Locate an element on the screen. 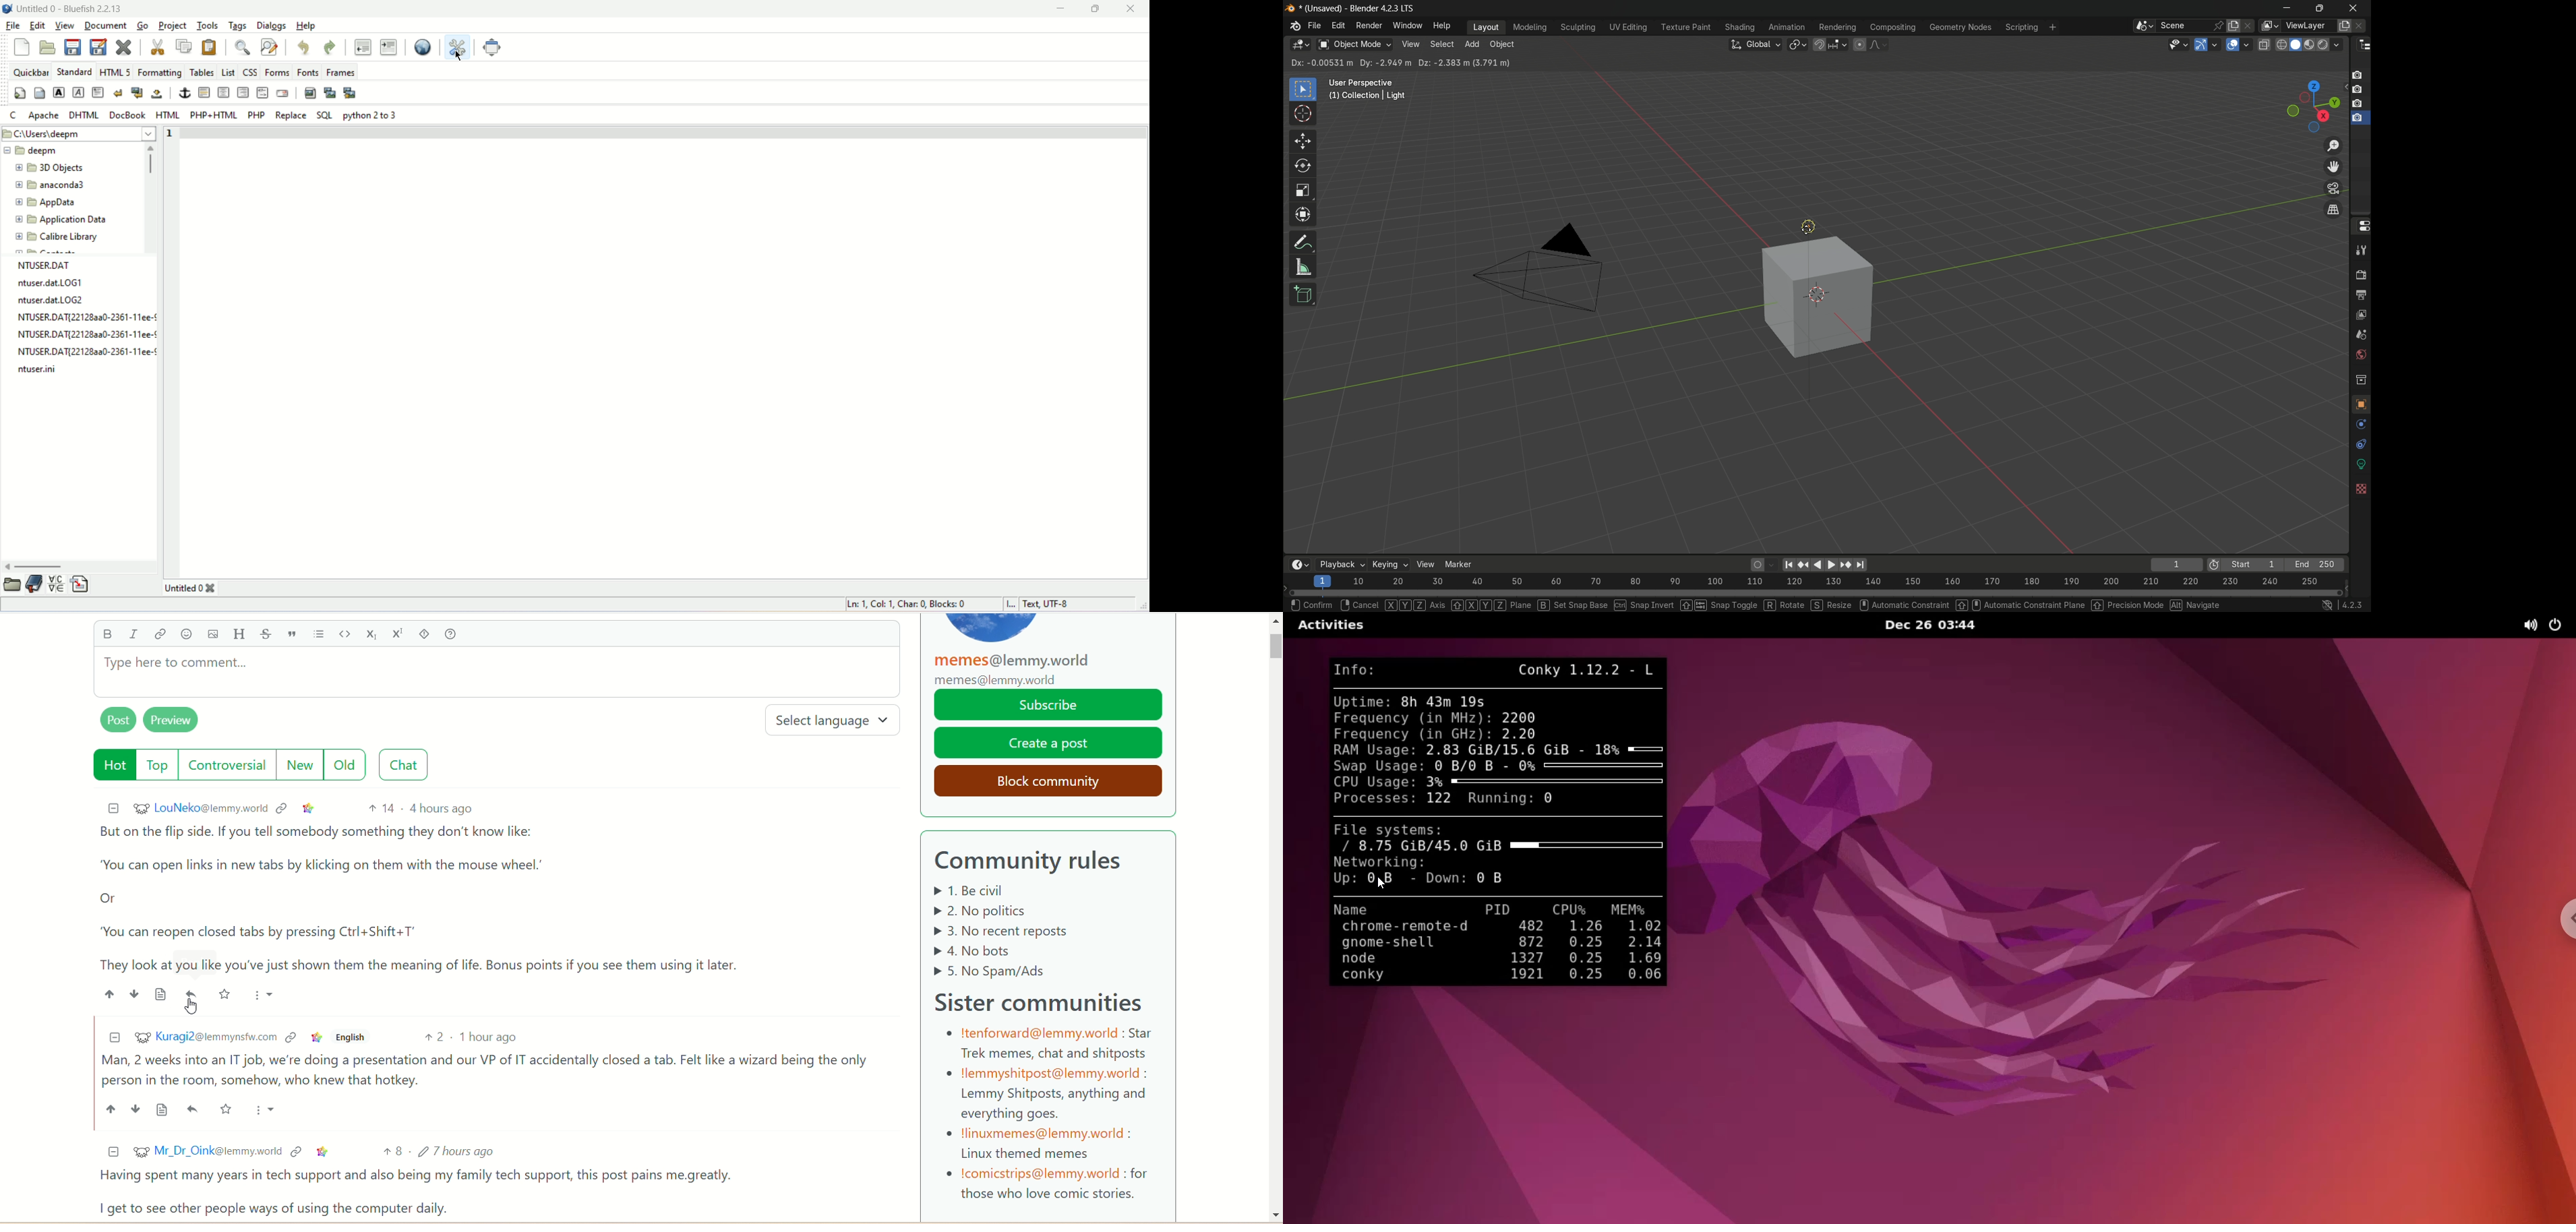  options is located at coordinates (2322, 62).